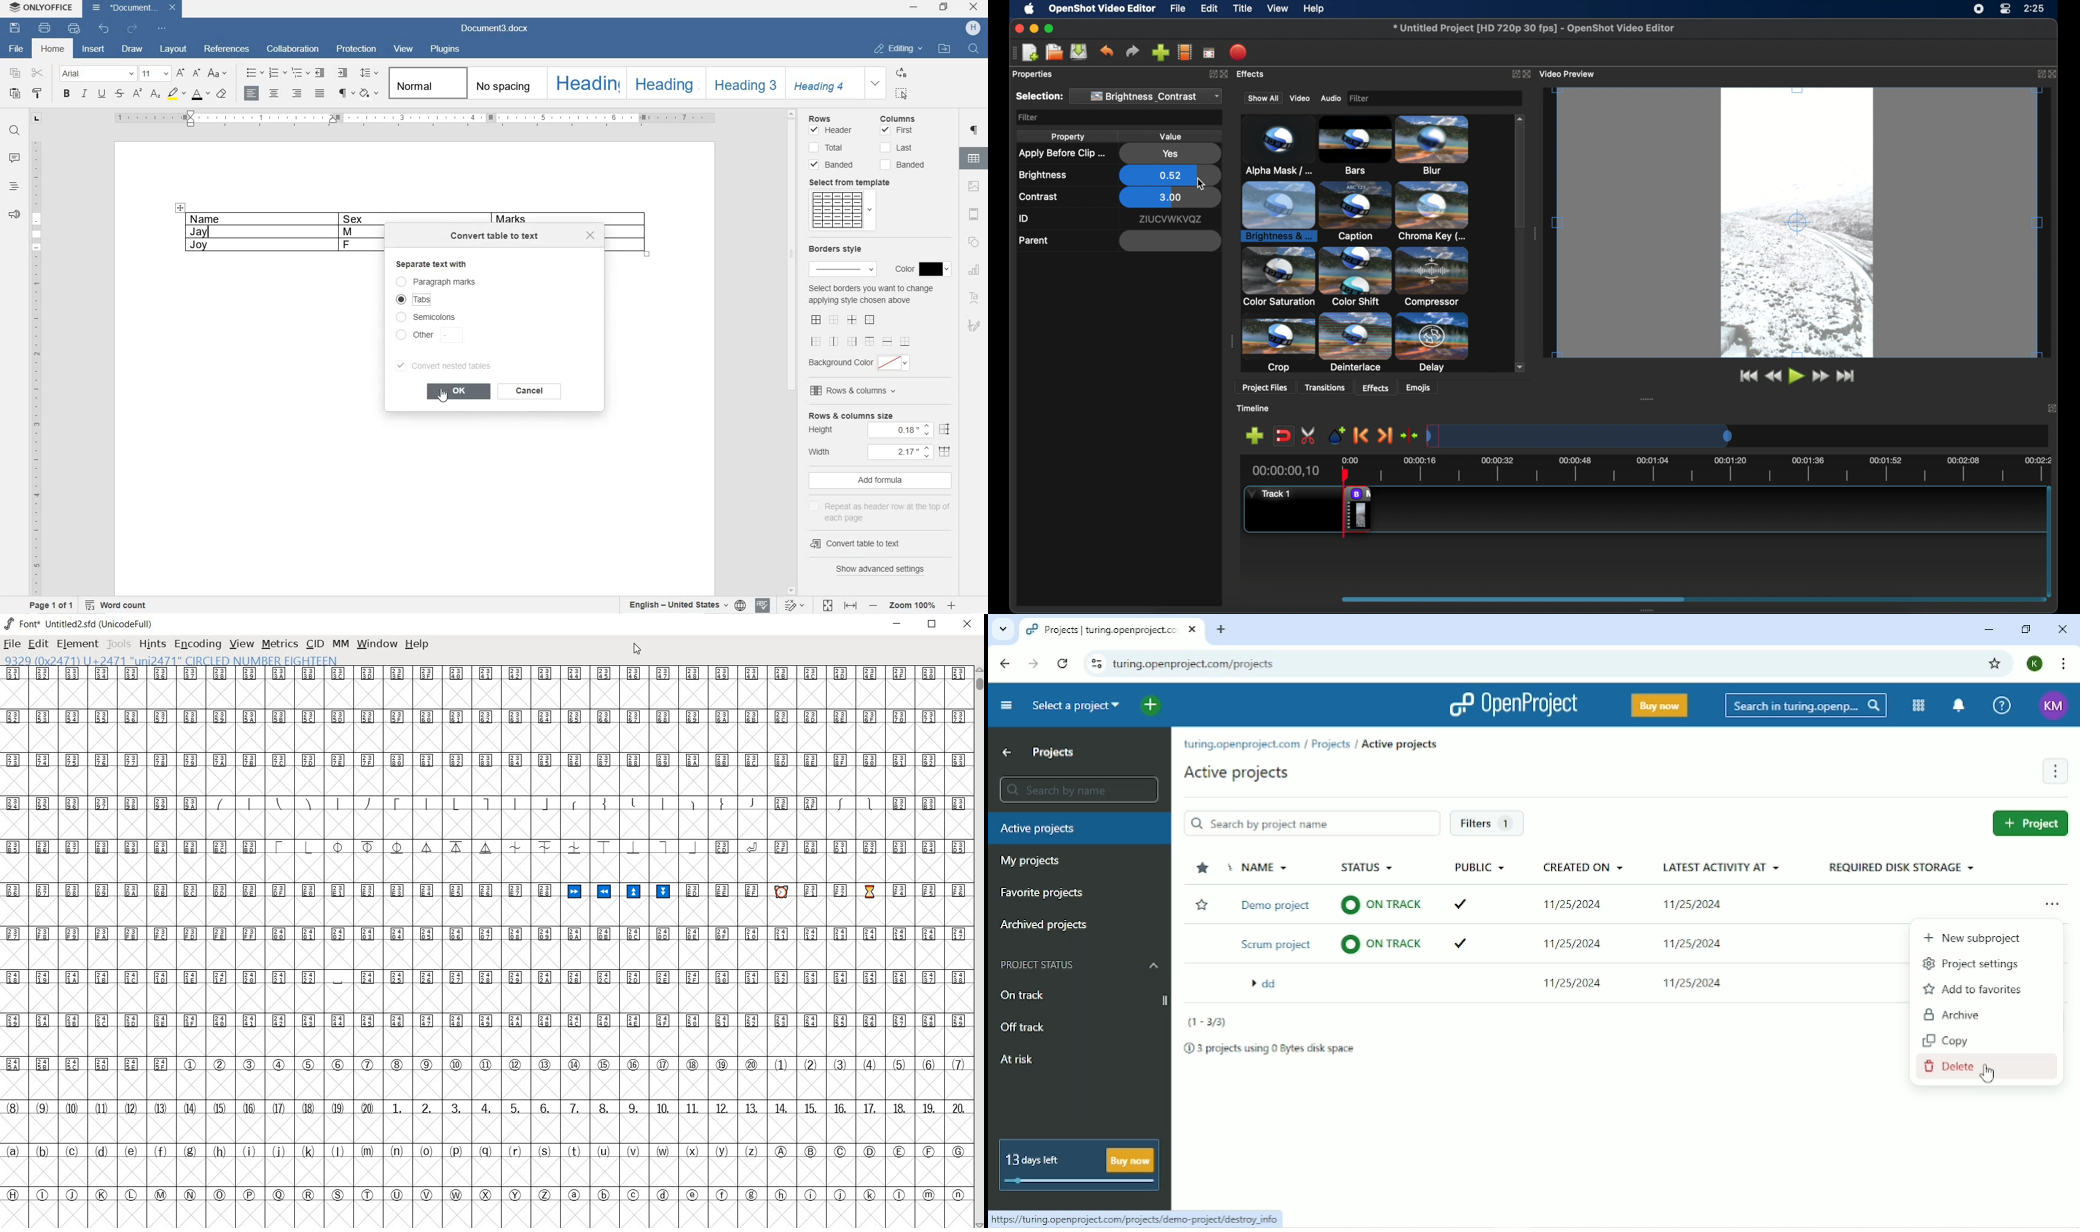 The image size is (2100, 1232). What do you see at coordinates (1259, 409) in the screenshot?
I see `timeline` at bounding box center [1259, 409].